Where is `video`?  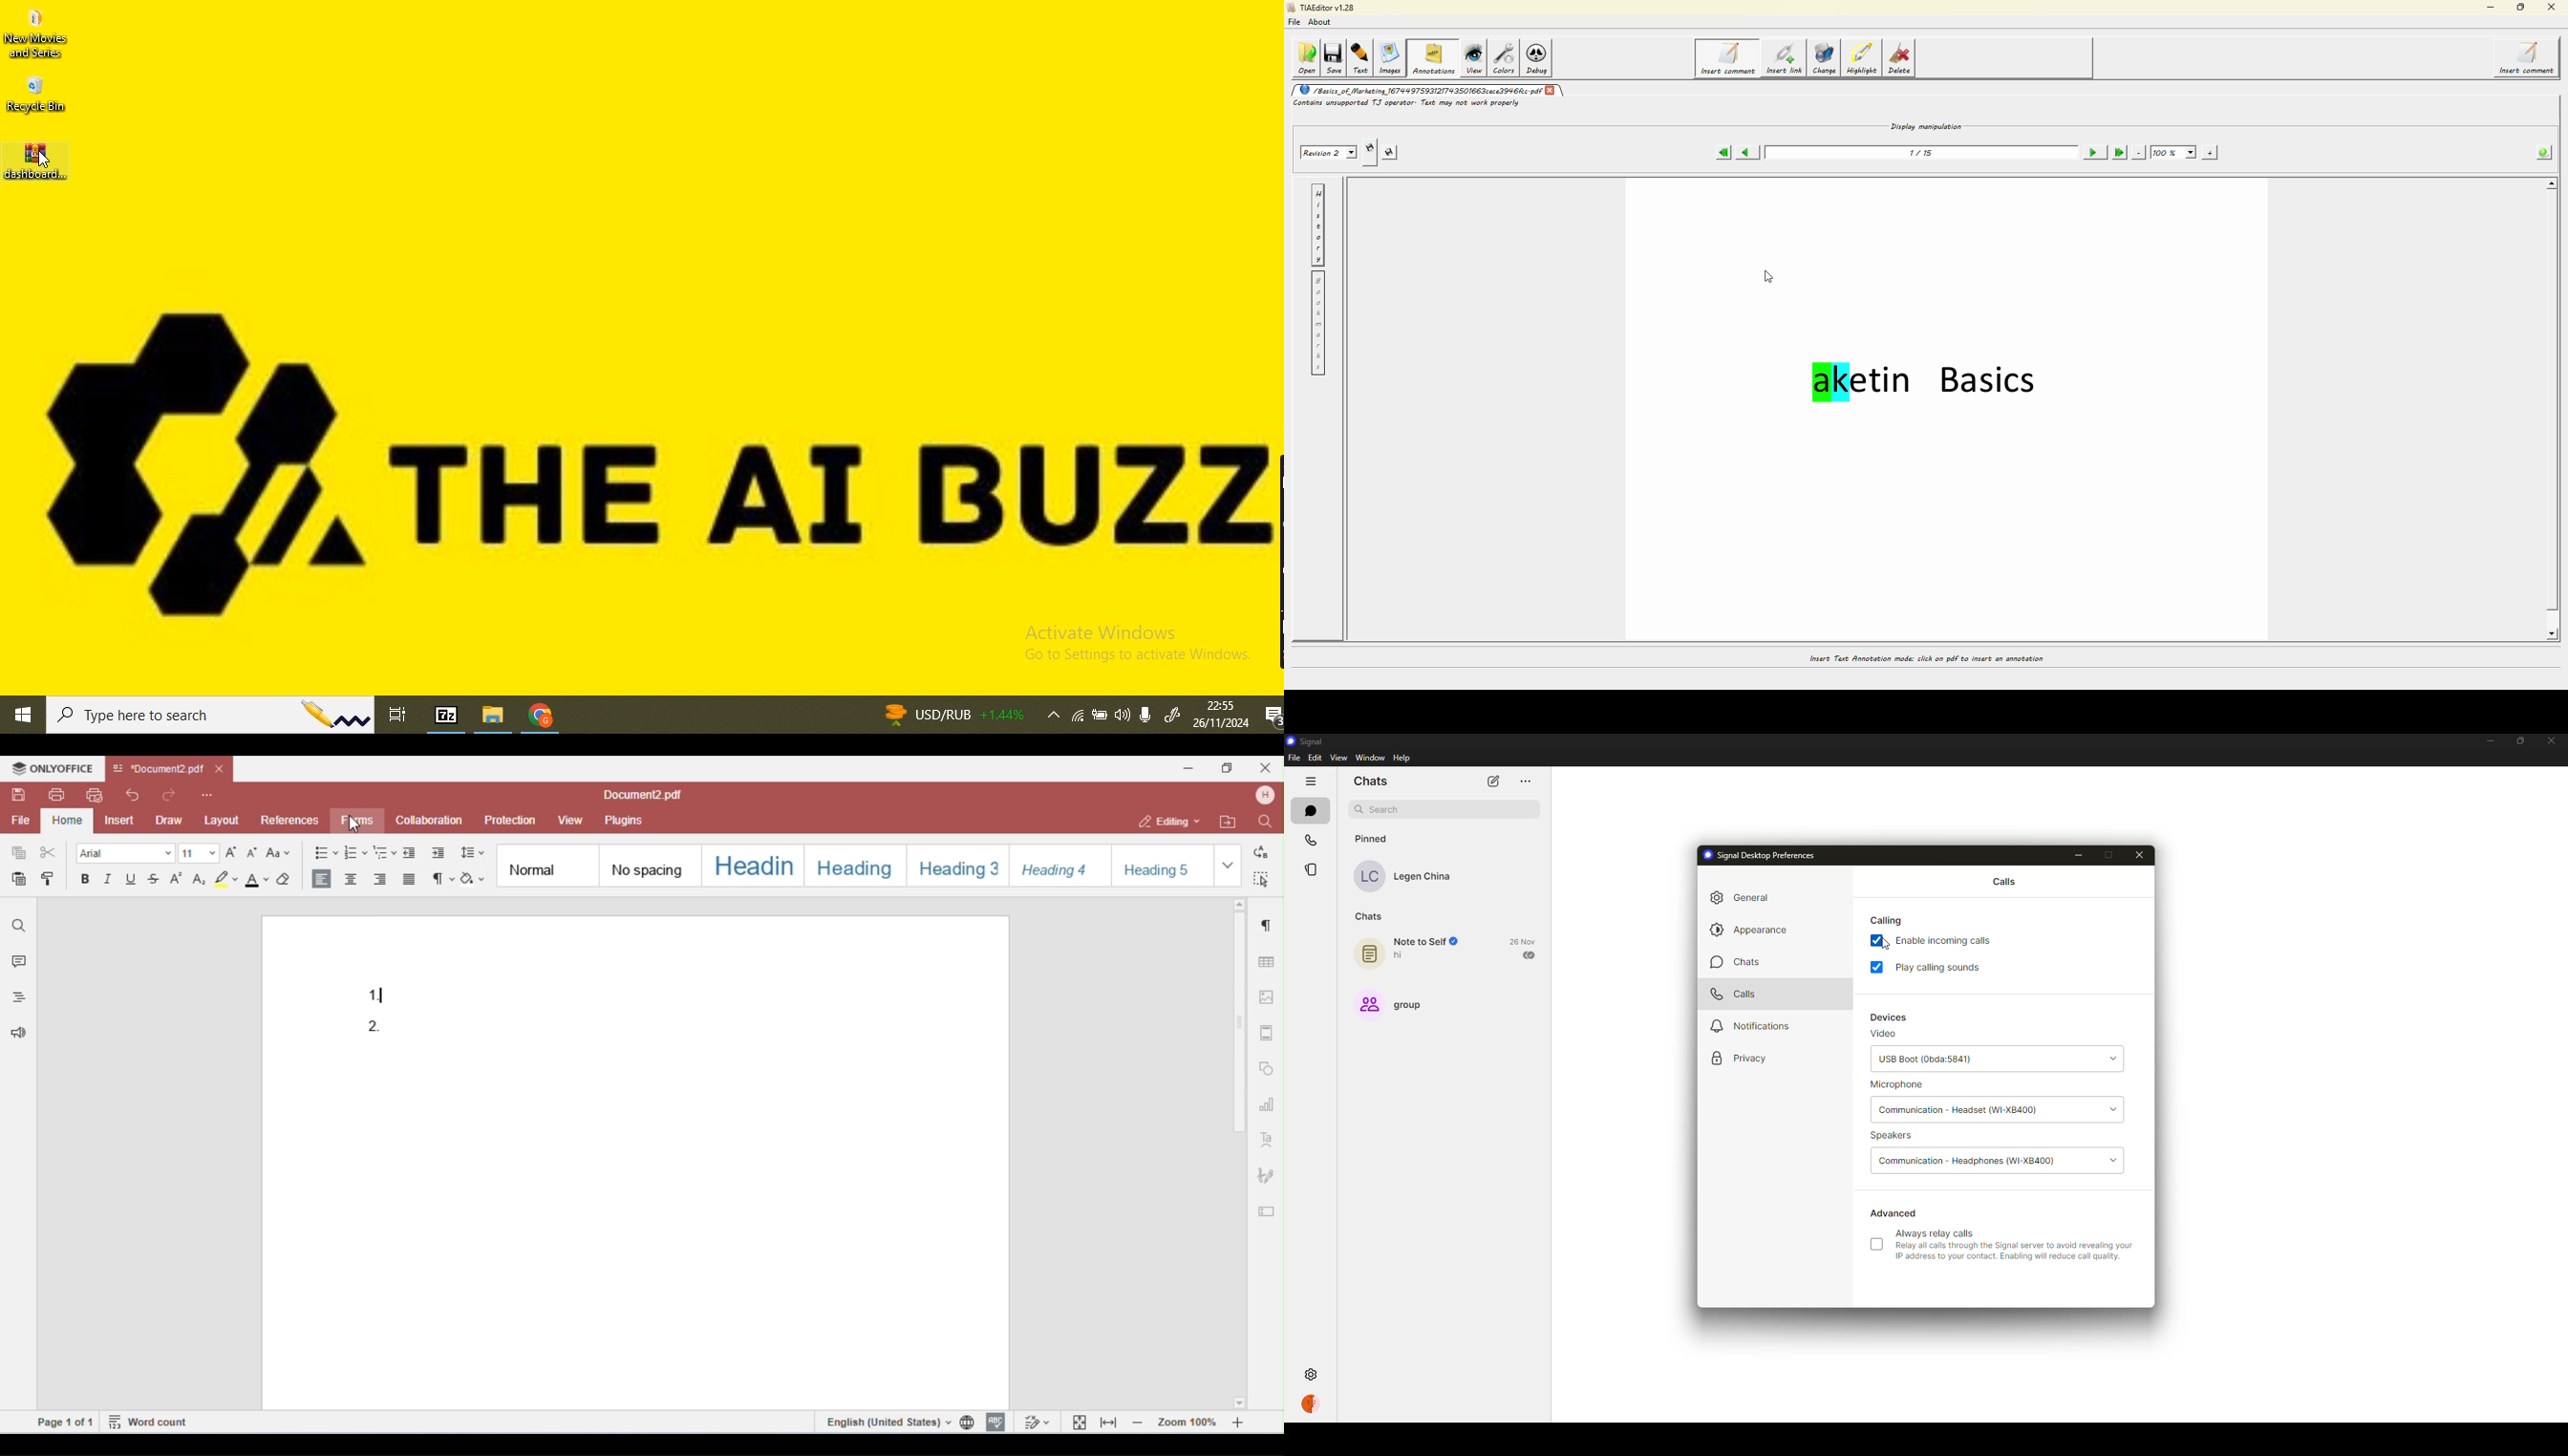
video is located at coordinates (1888, 1035).